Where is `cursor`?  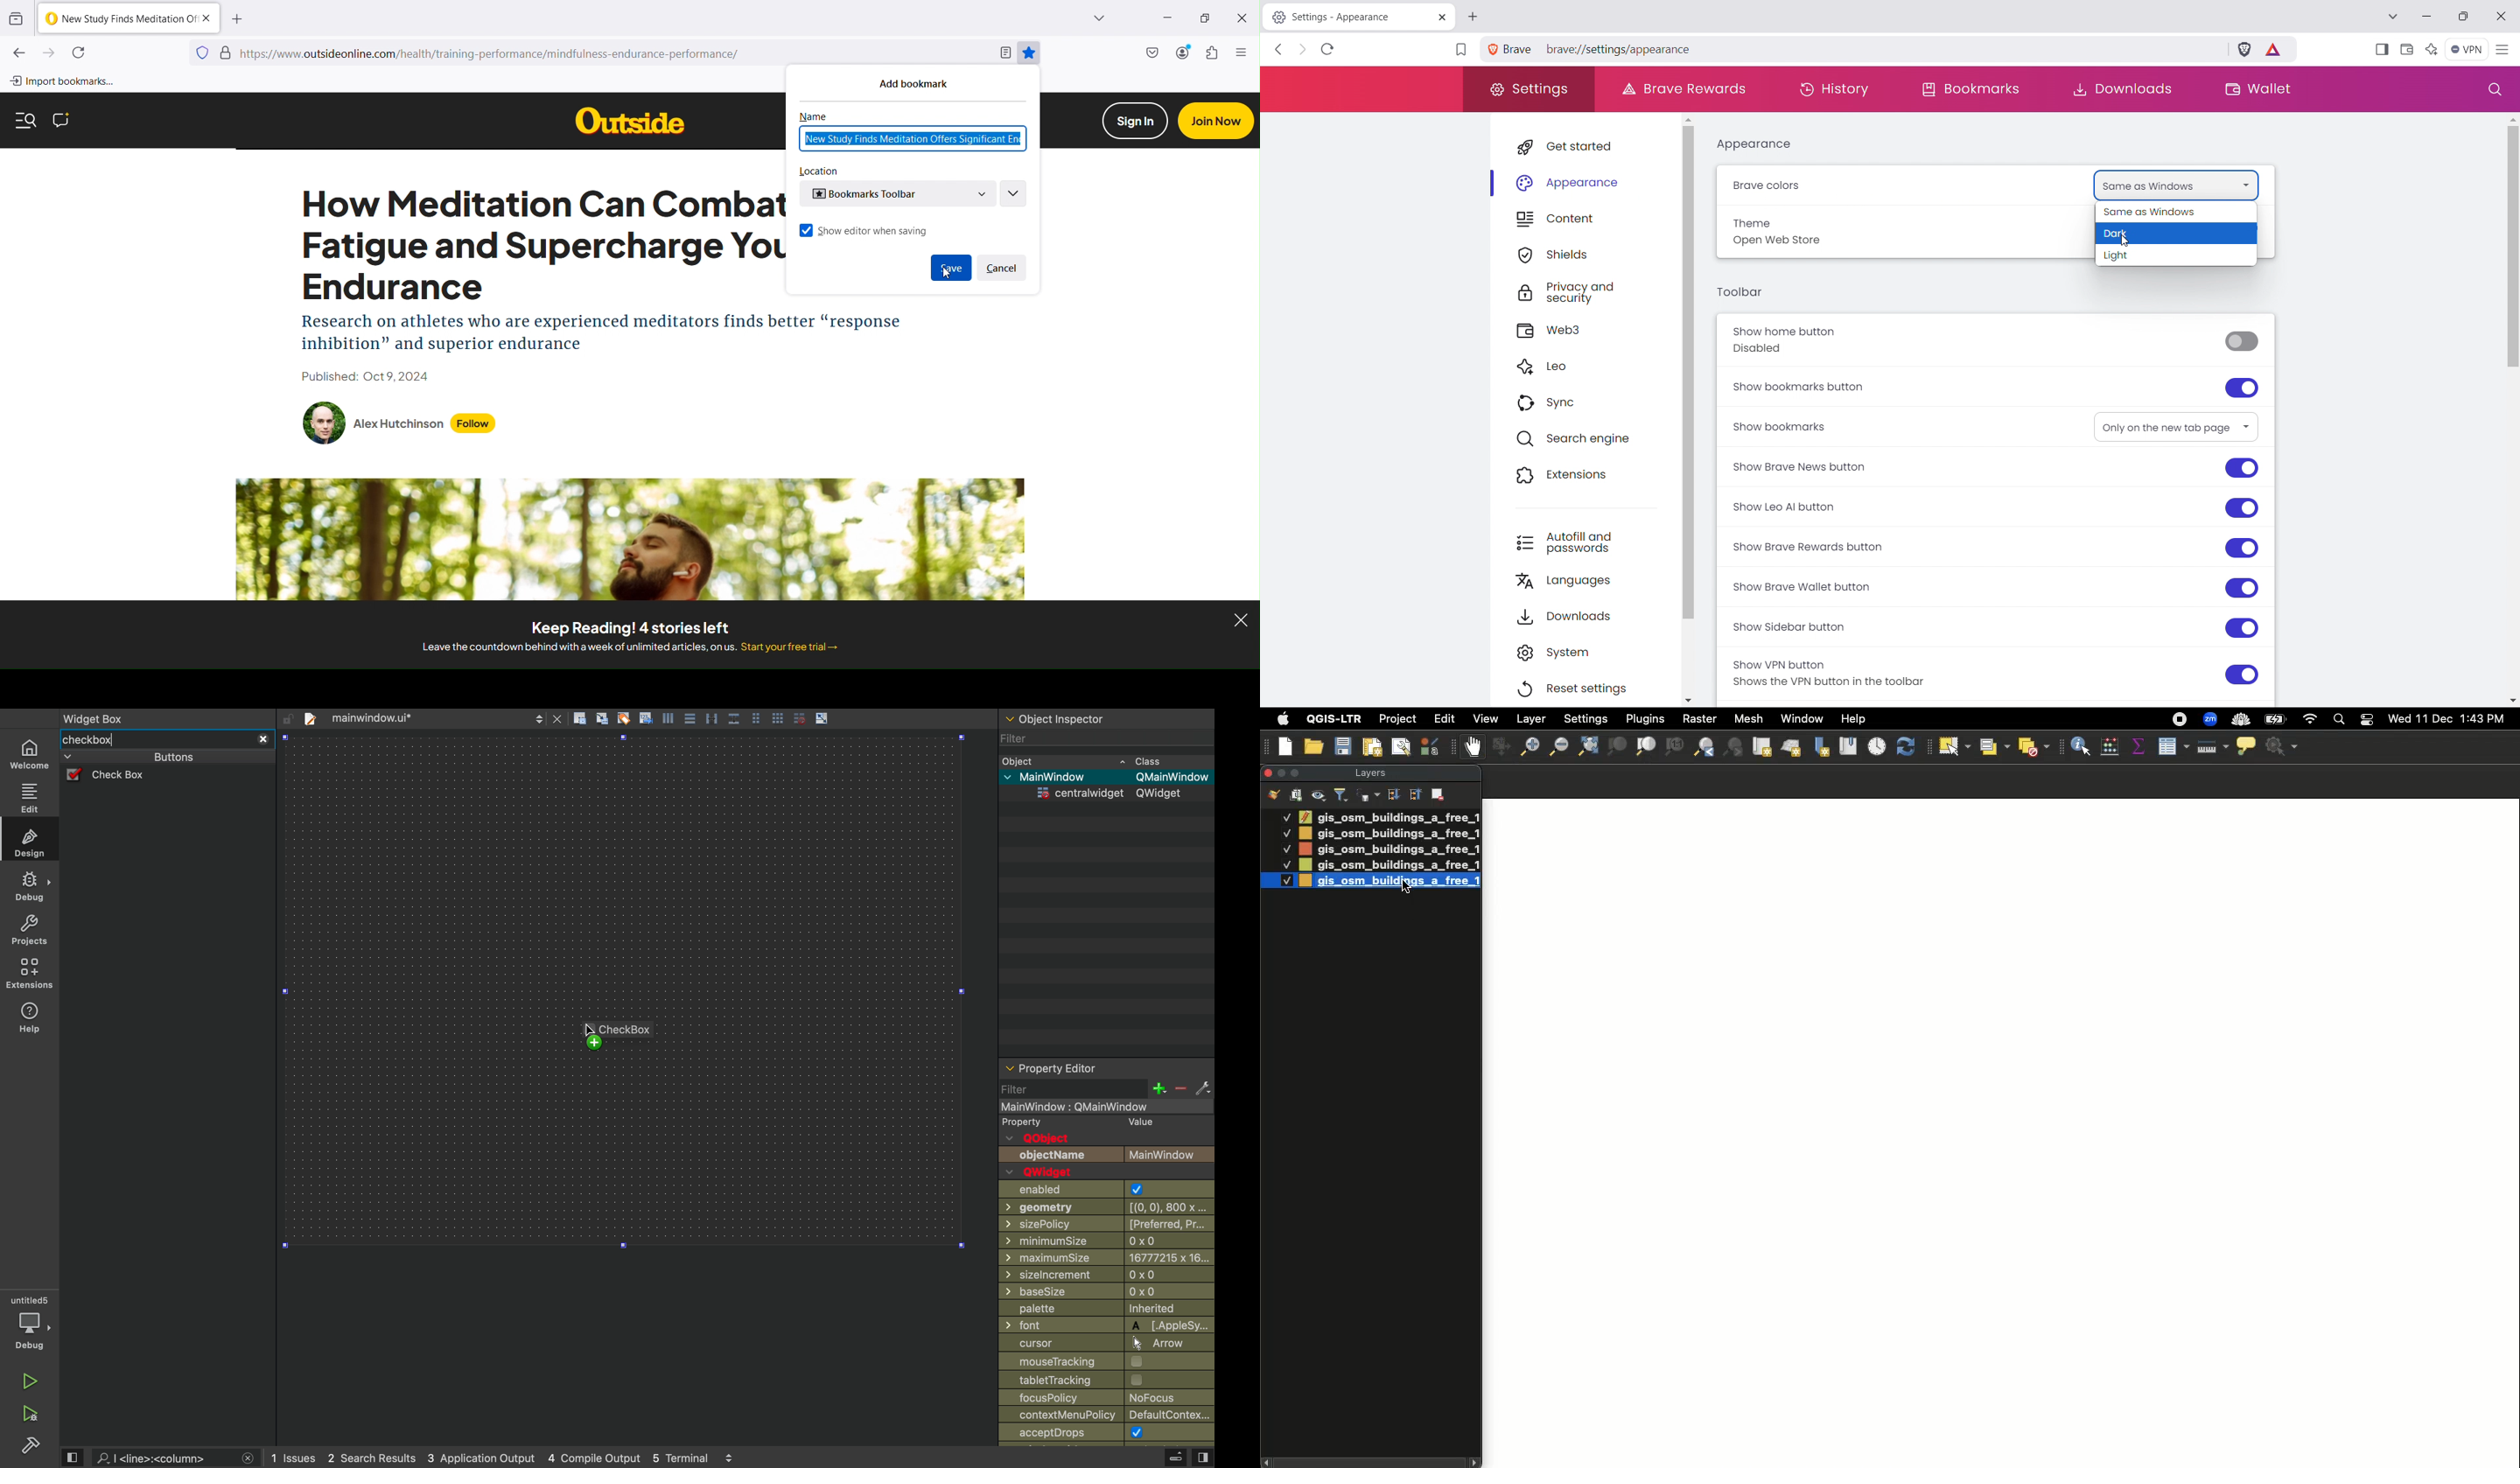
cursor is located at coordinates (591, 1035).